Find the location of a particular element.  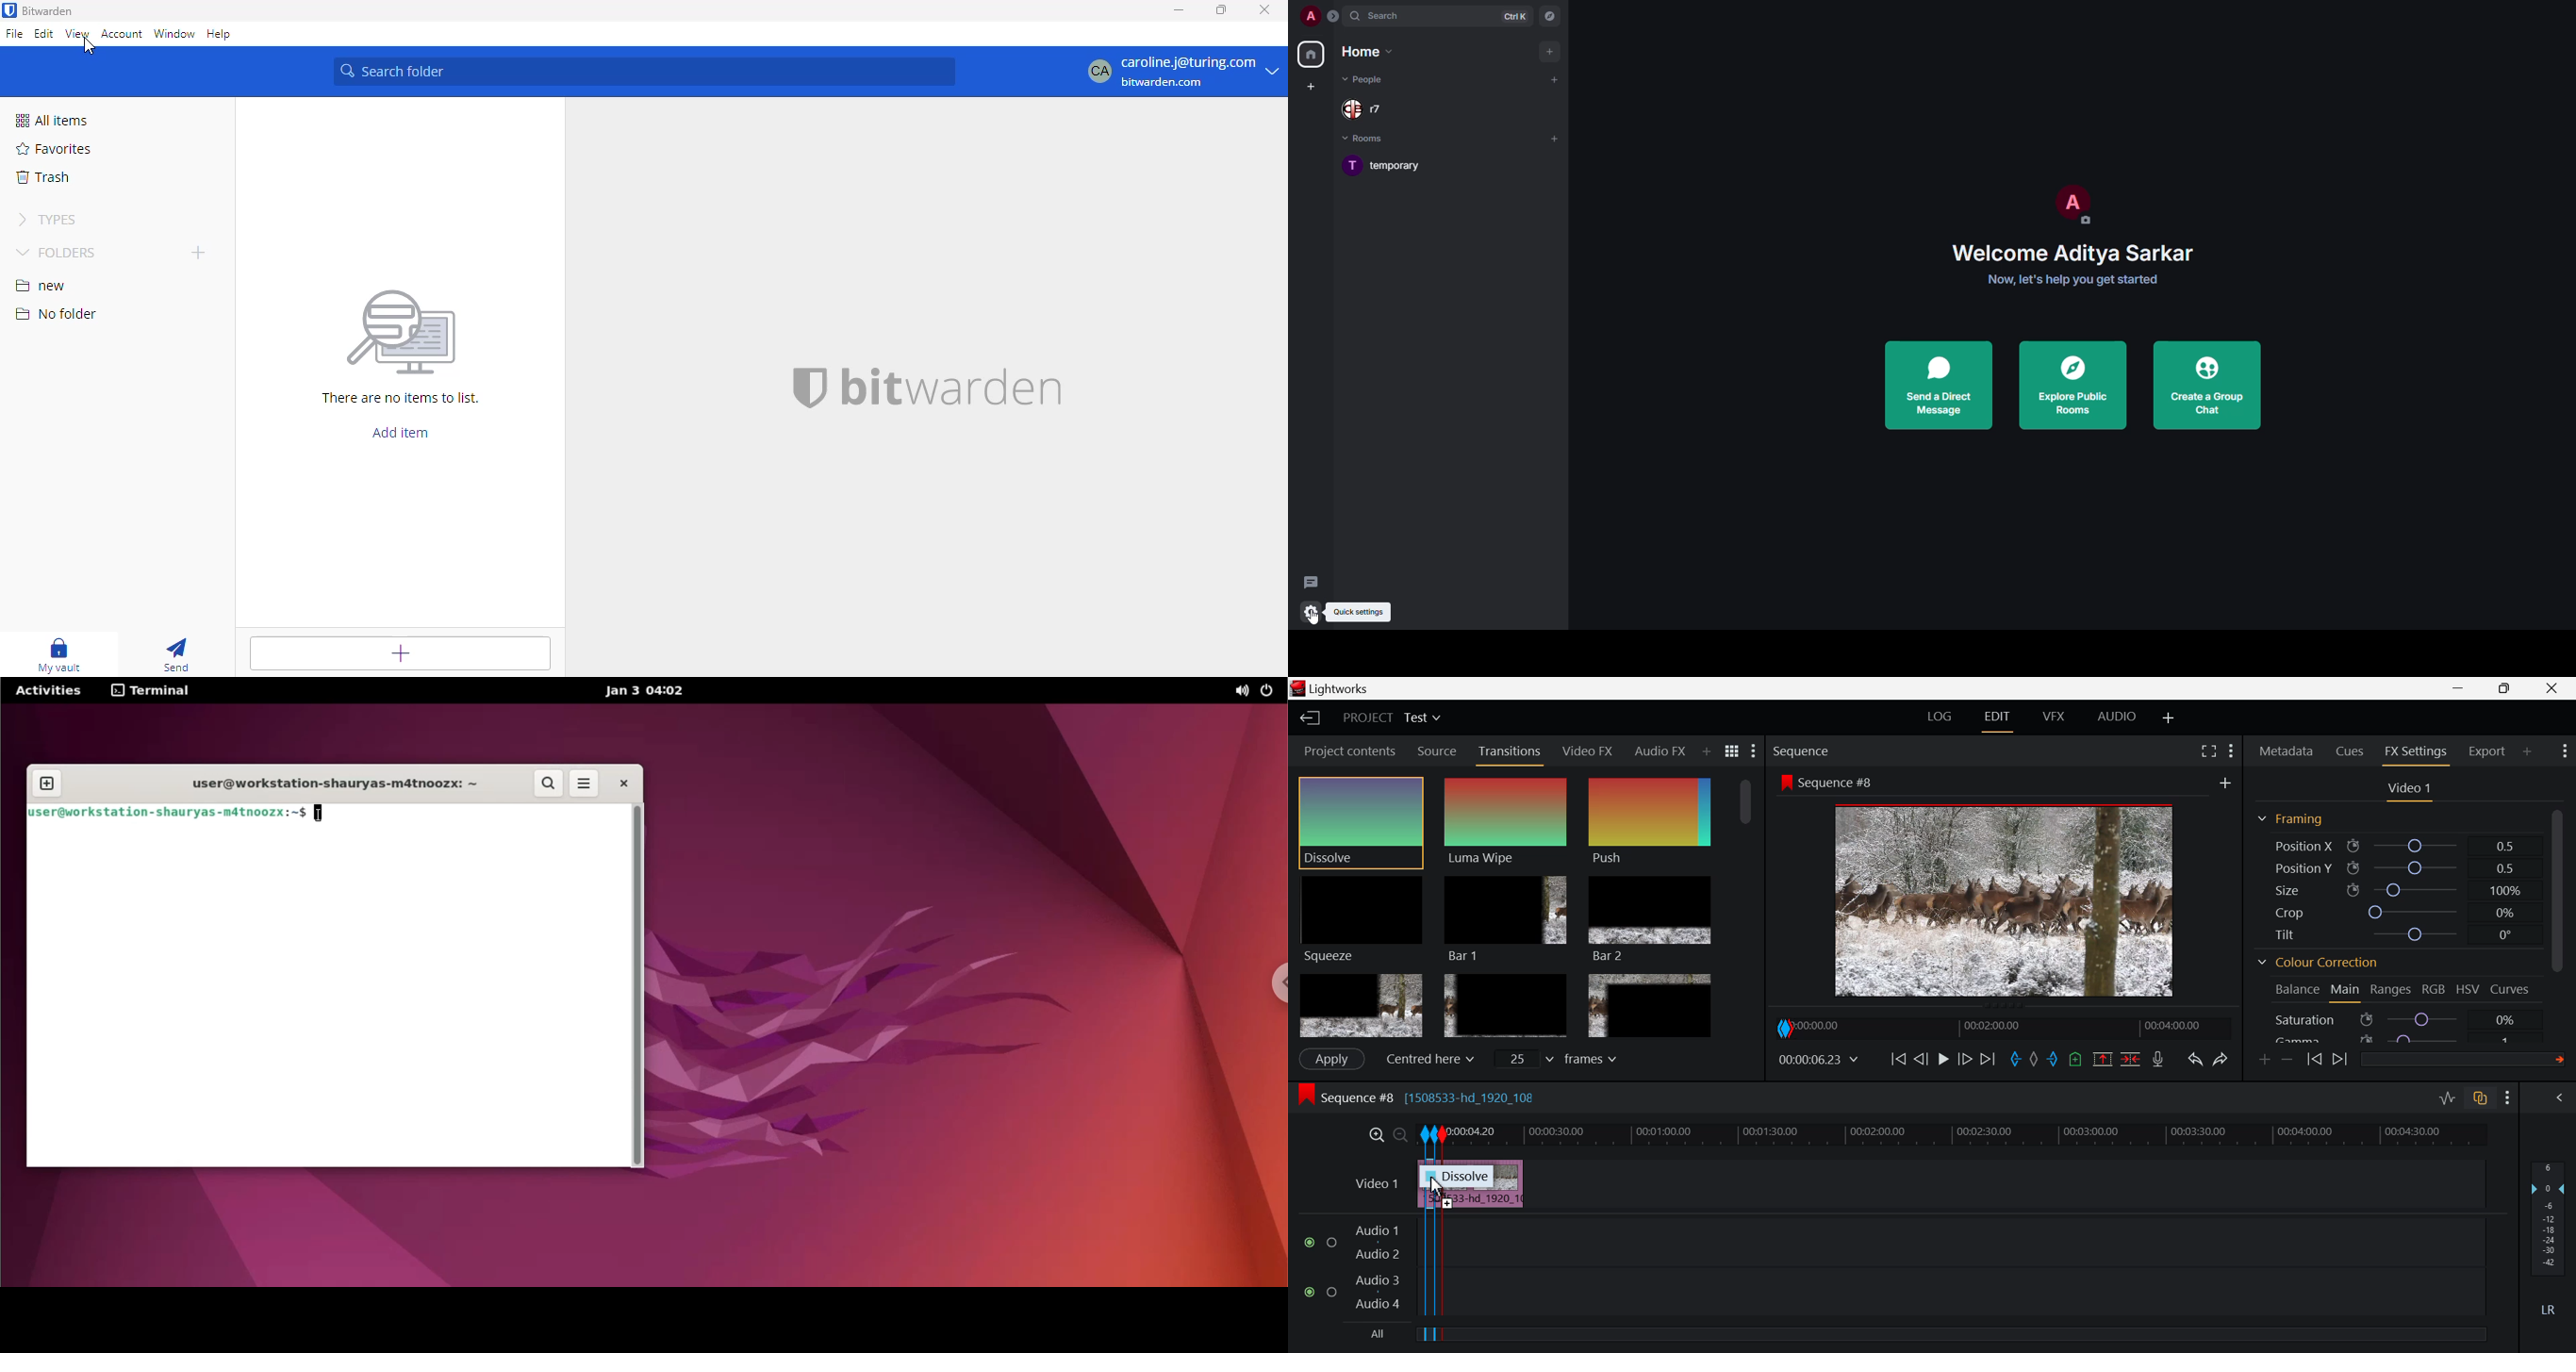

Tilt is located at coordinates (2398, 936).